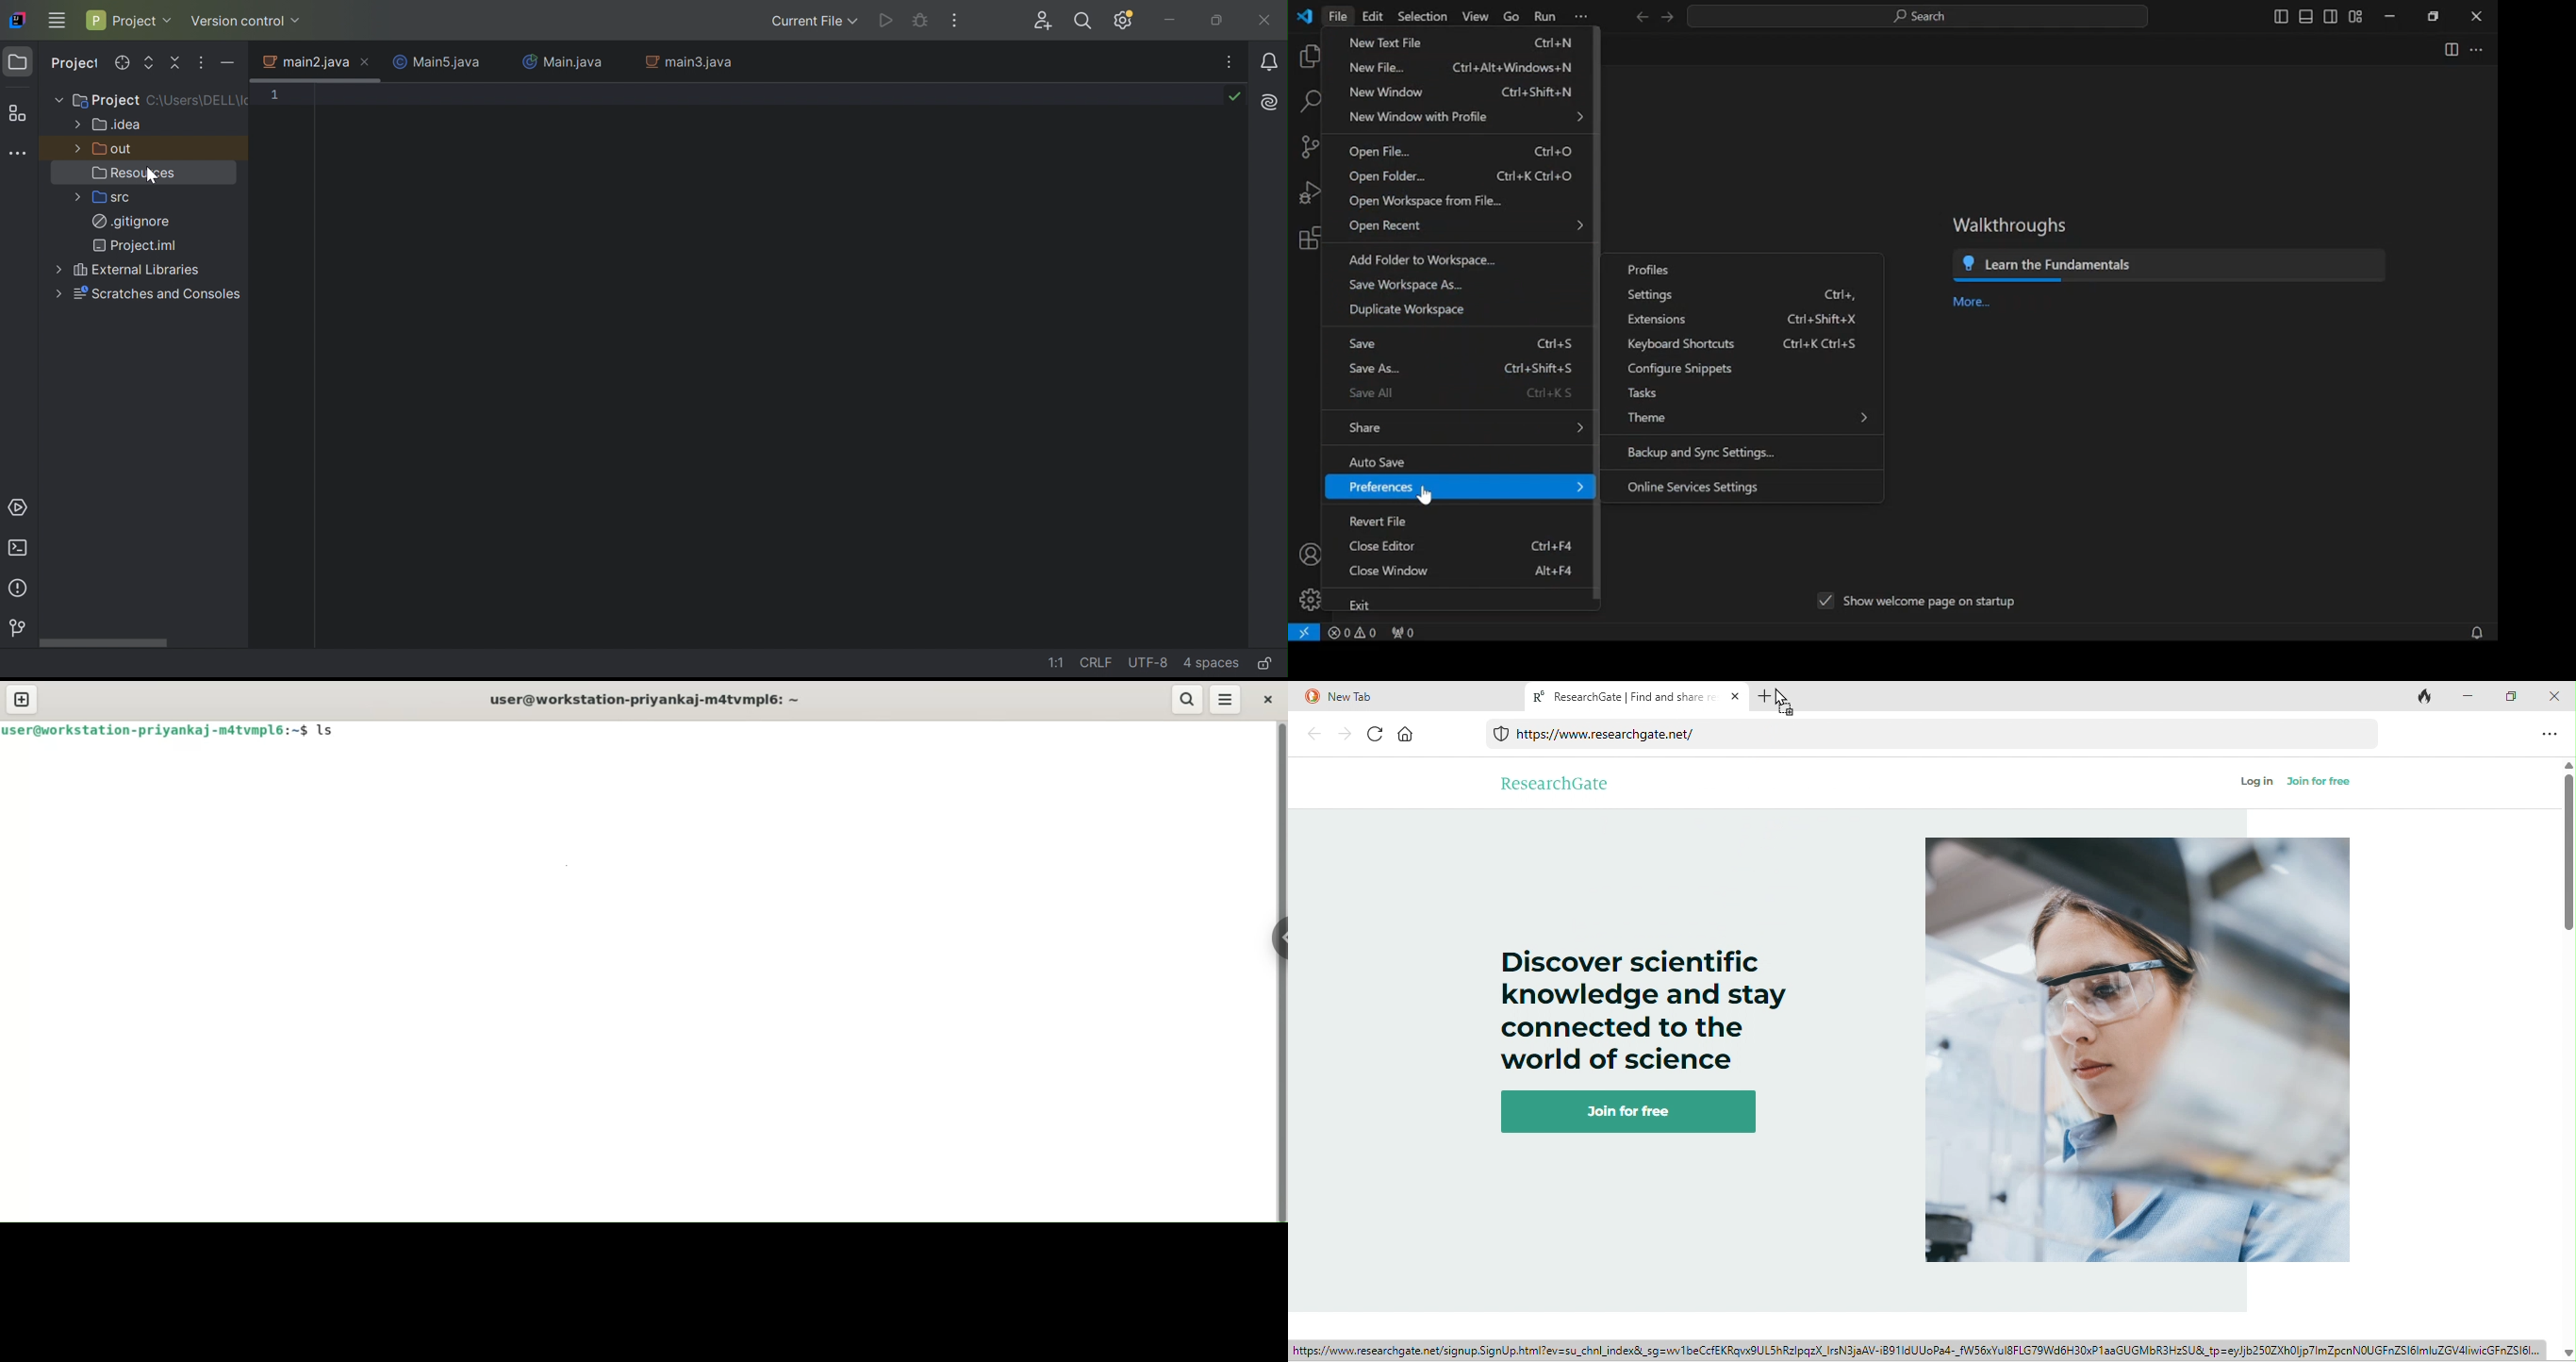 This screenshot has height=1372, width=2576. Describe the element at coordinates (2426, 698) in the screenshot. I see `track tab` at that location.